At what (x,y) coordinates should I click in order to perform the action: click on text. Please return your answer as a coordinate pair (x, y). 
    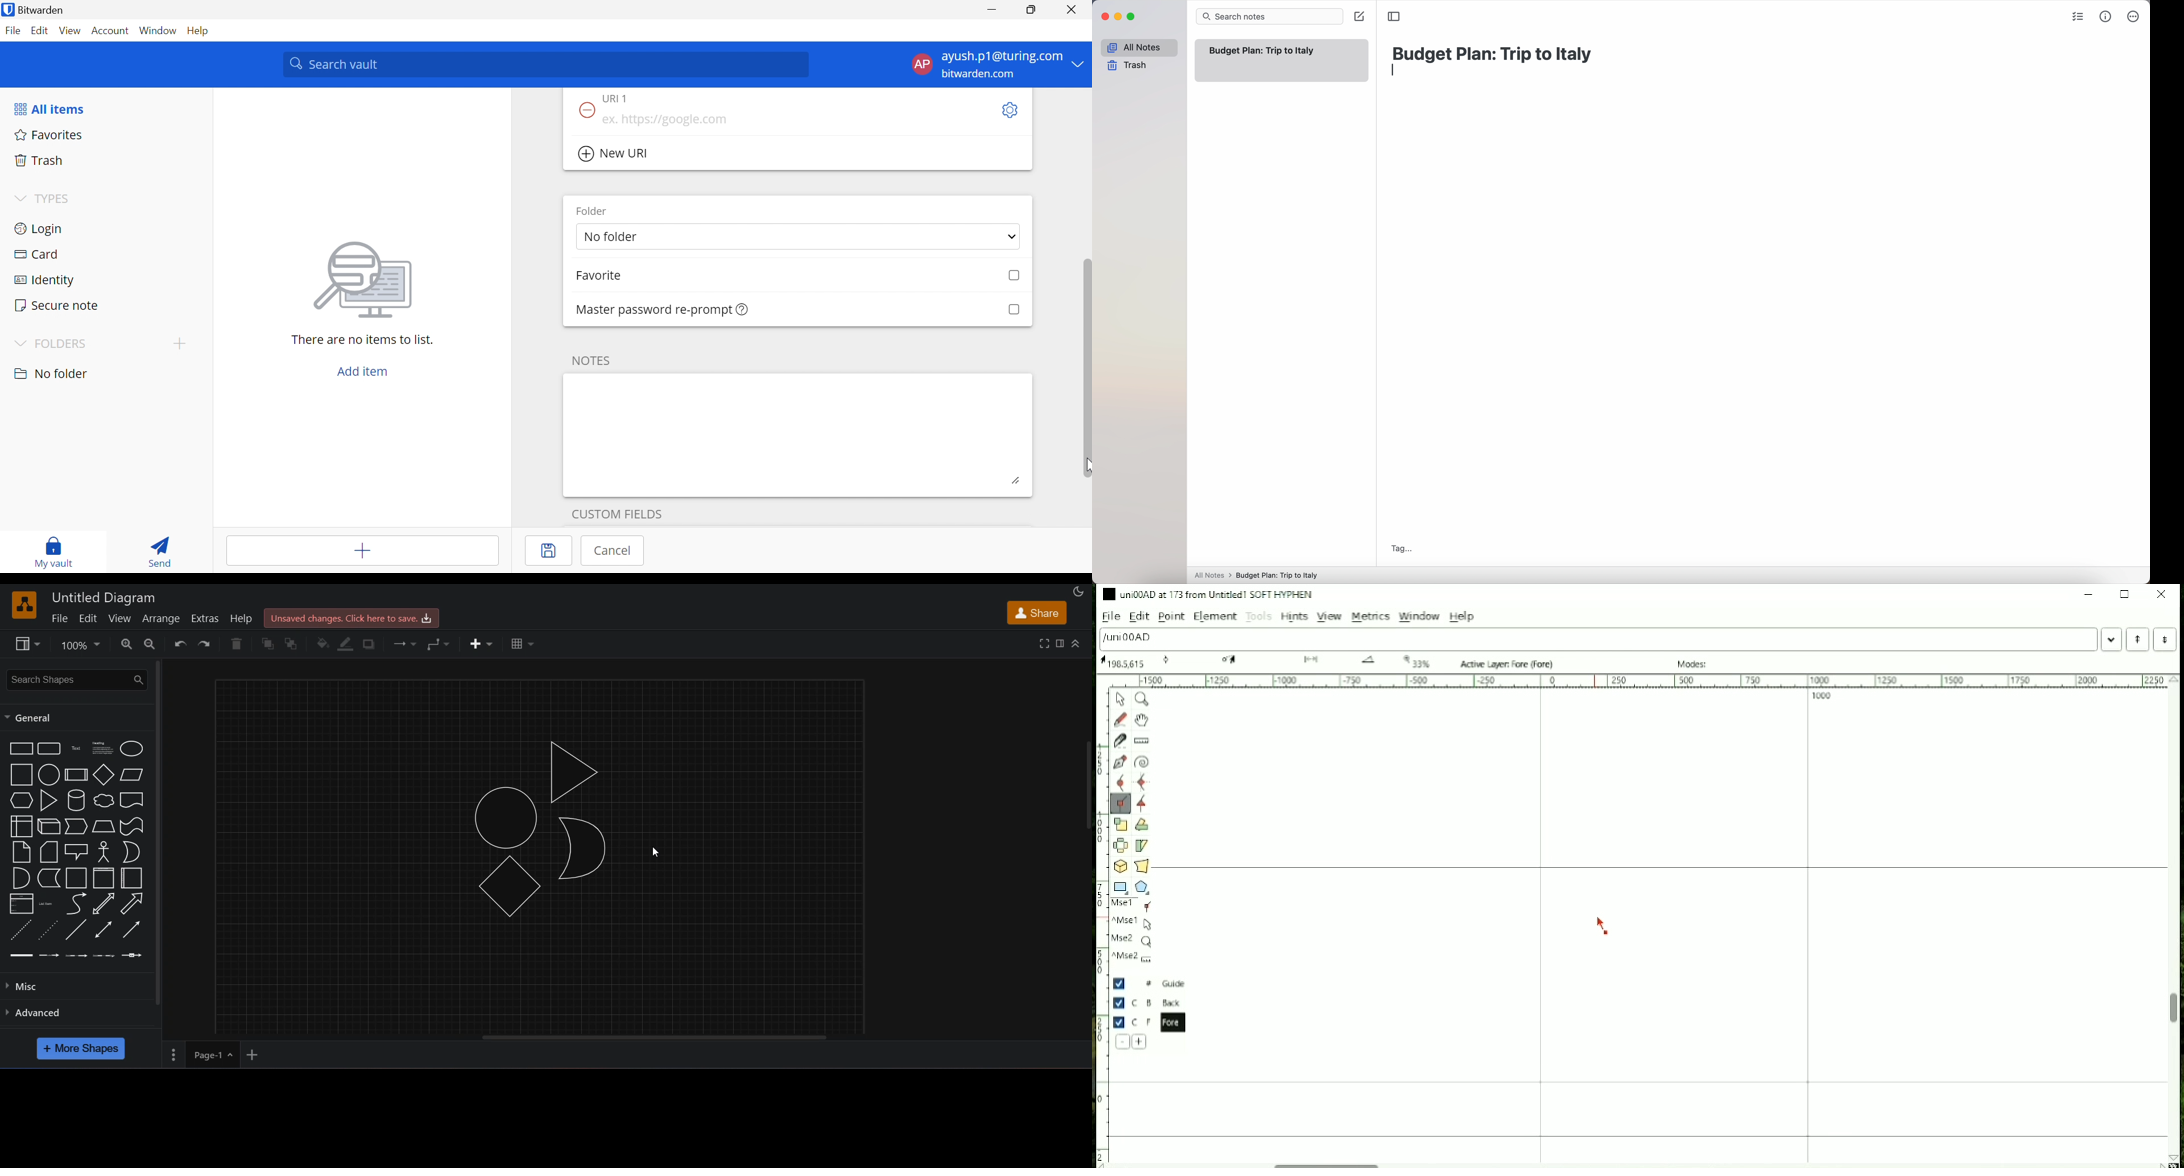
    Looking at the image, I should click on (76, 750).